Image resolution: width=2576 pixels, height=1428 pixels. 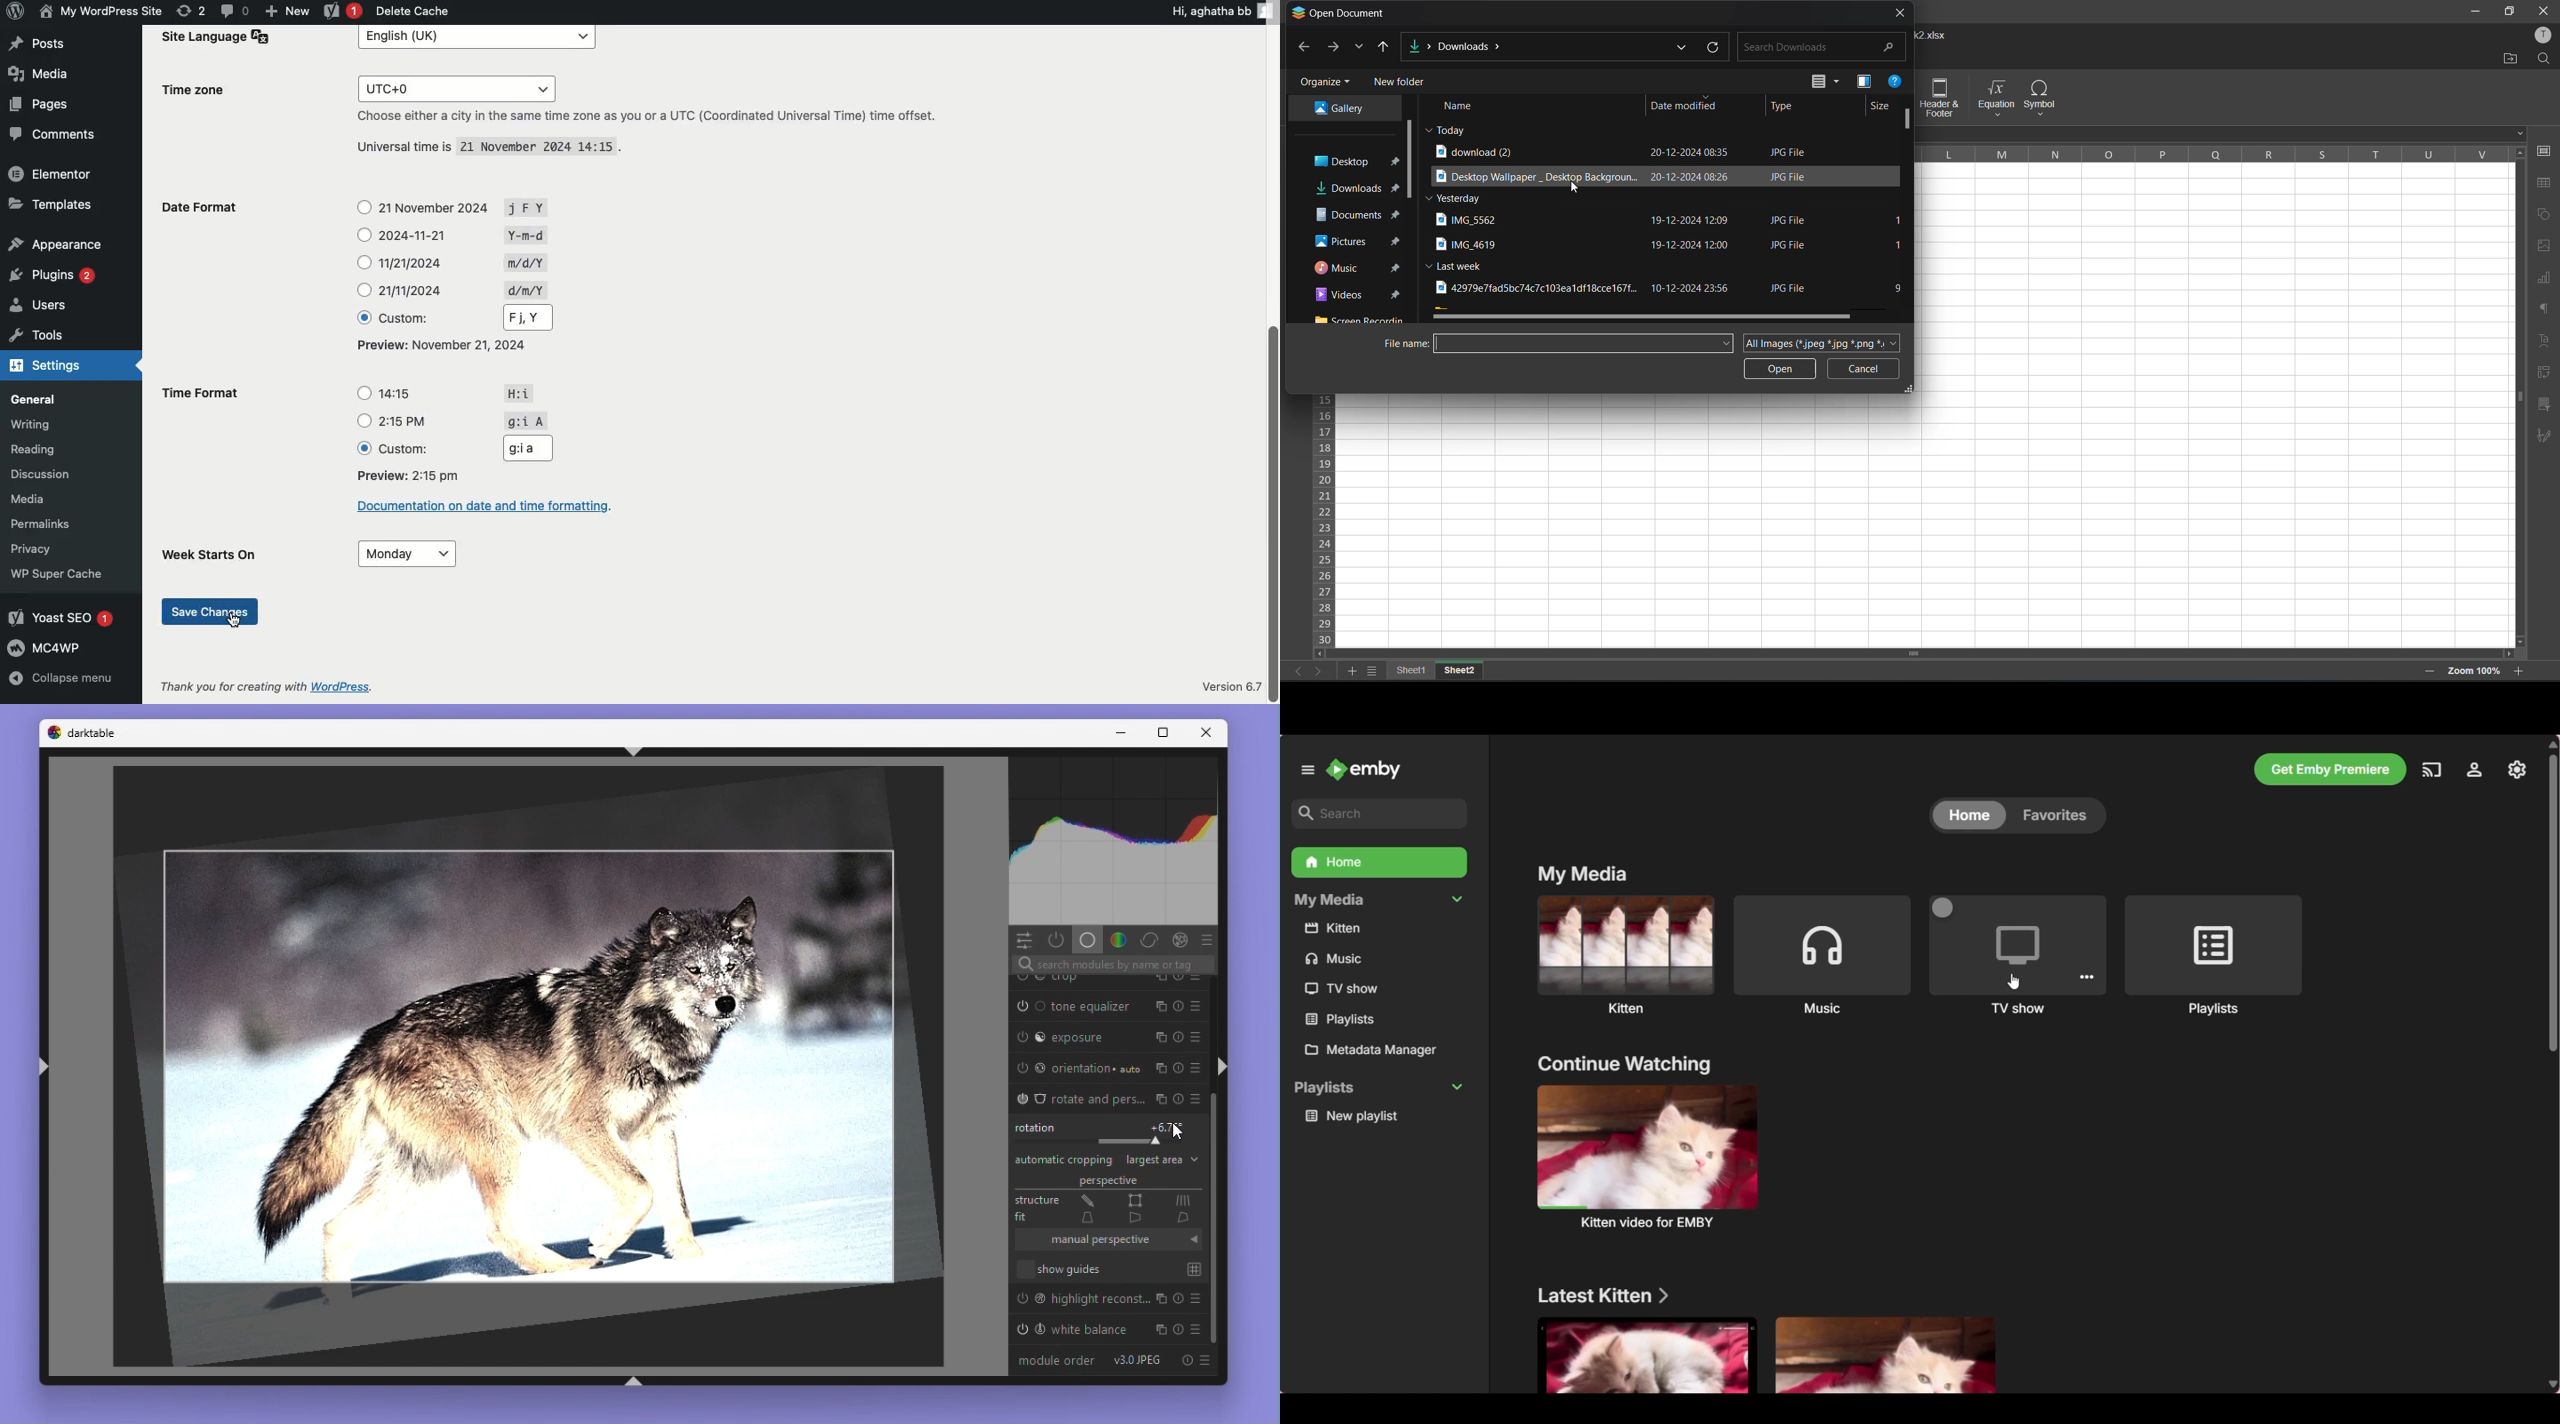 I want to click on open document, so click(x=1339, y=13).